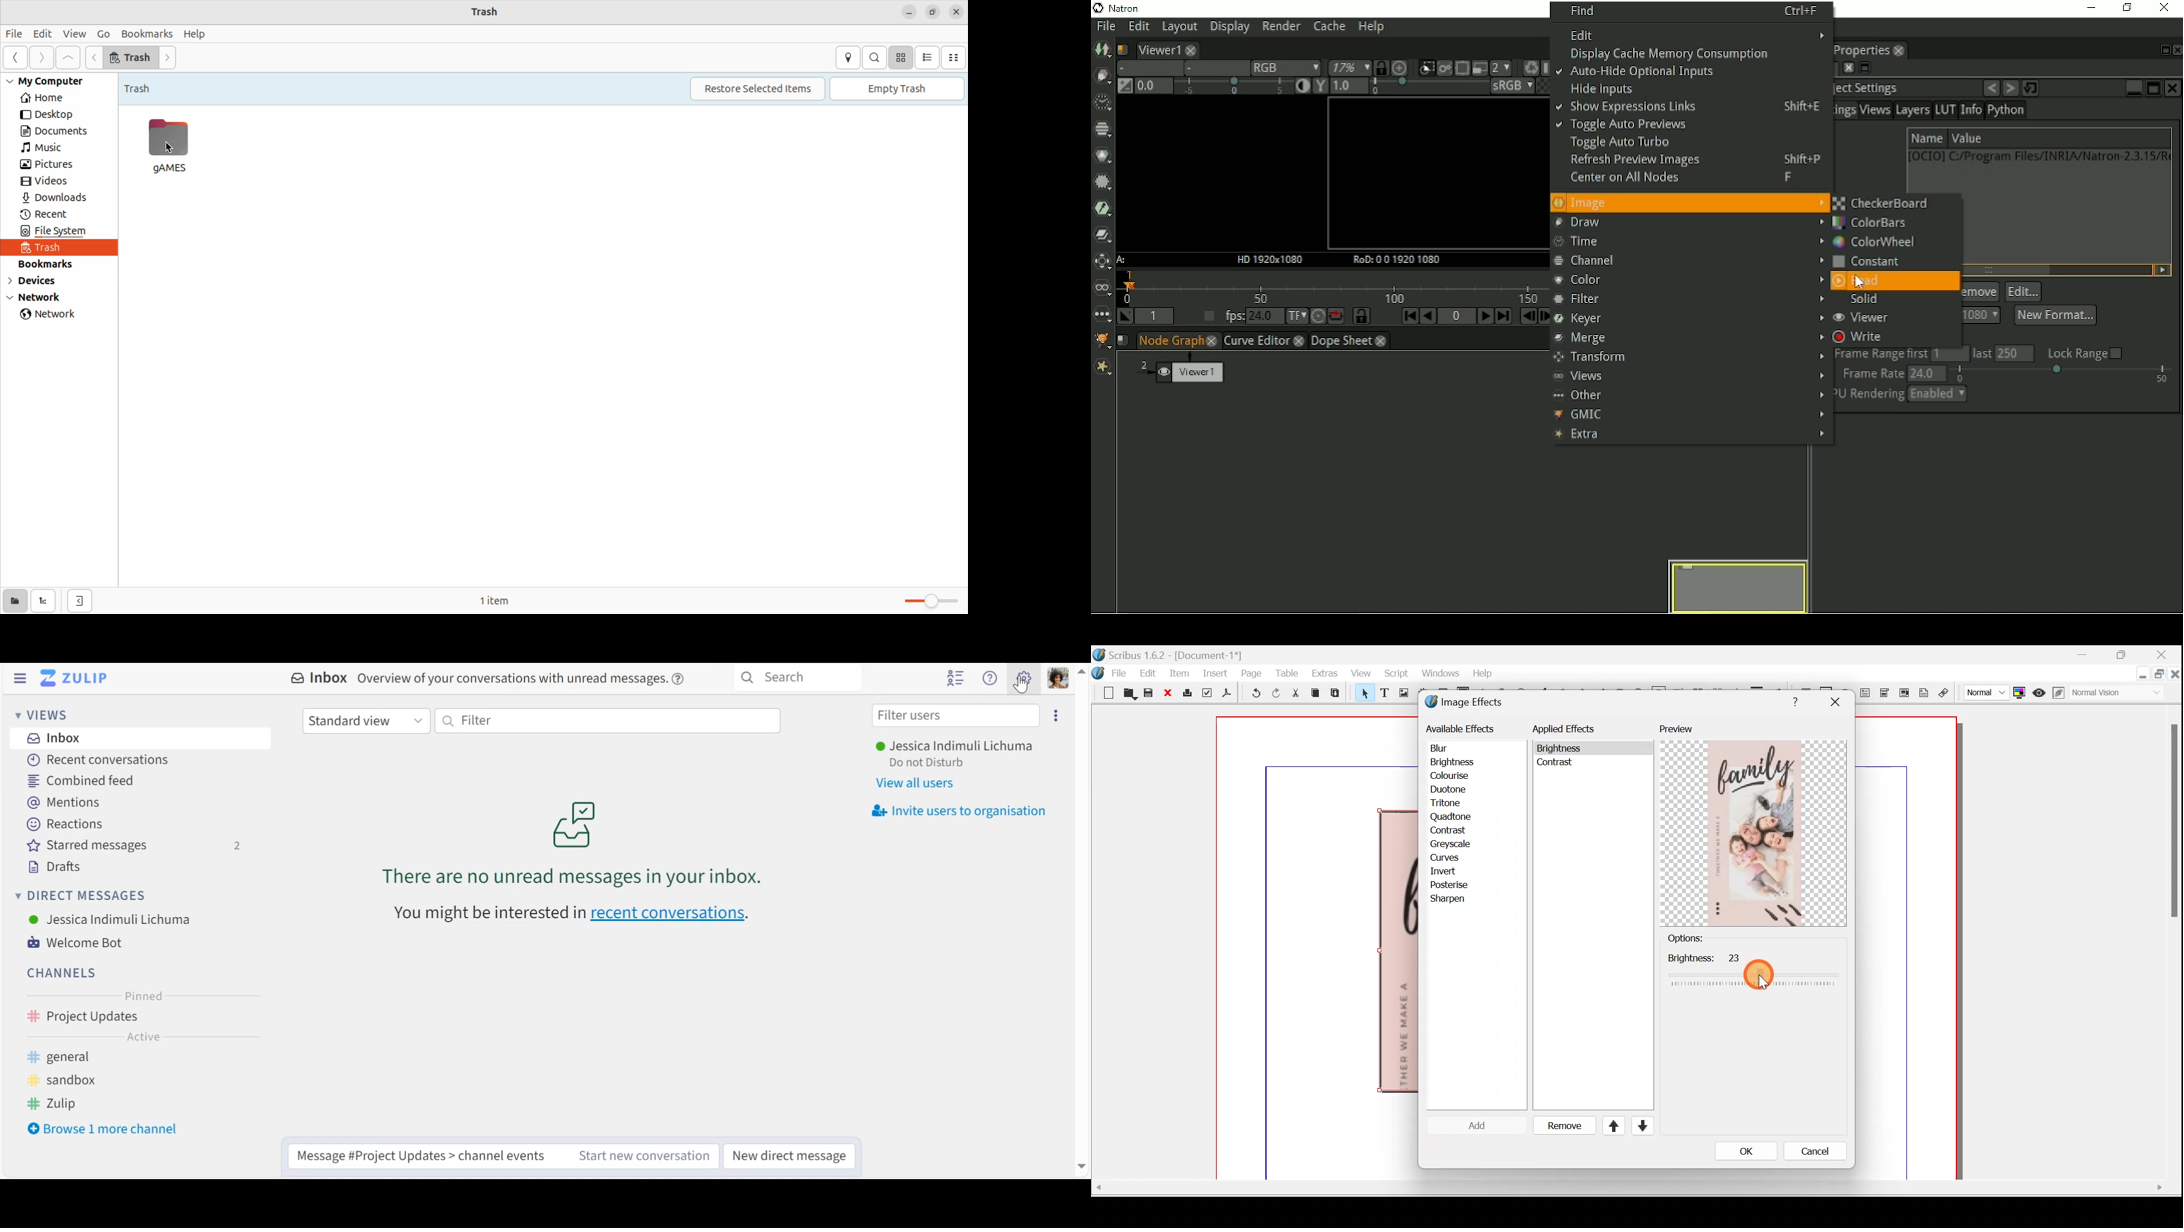 Image resolution: width=2184 pixels, height=1232 pixels. Describe the element at coordinates (1252, 694) in the screenshot. I see `Undo` at that location.